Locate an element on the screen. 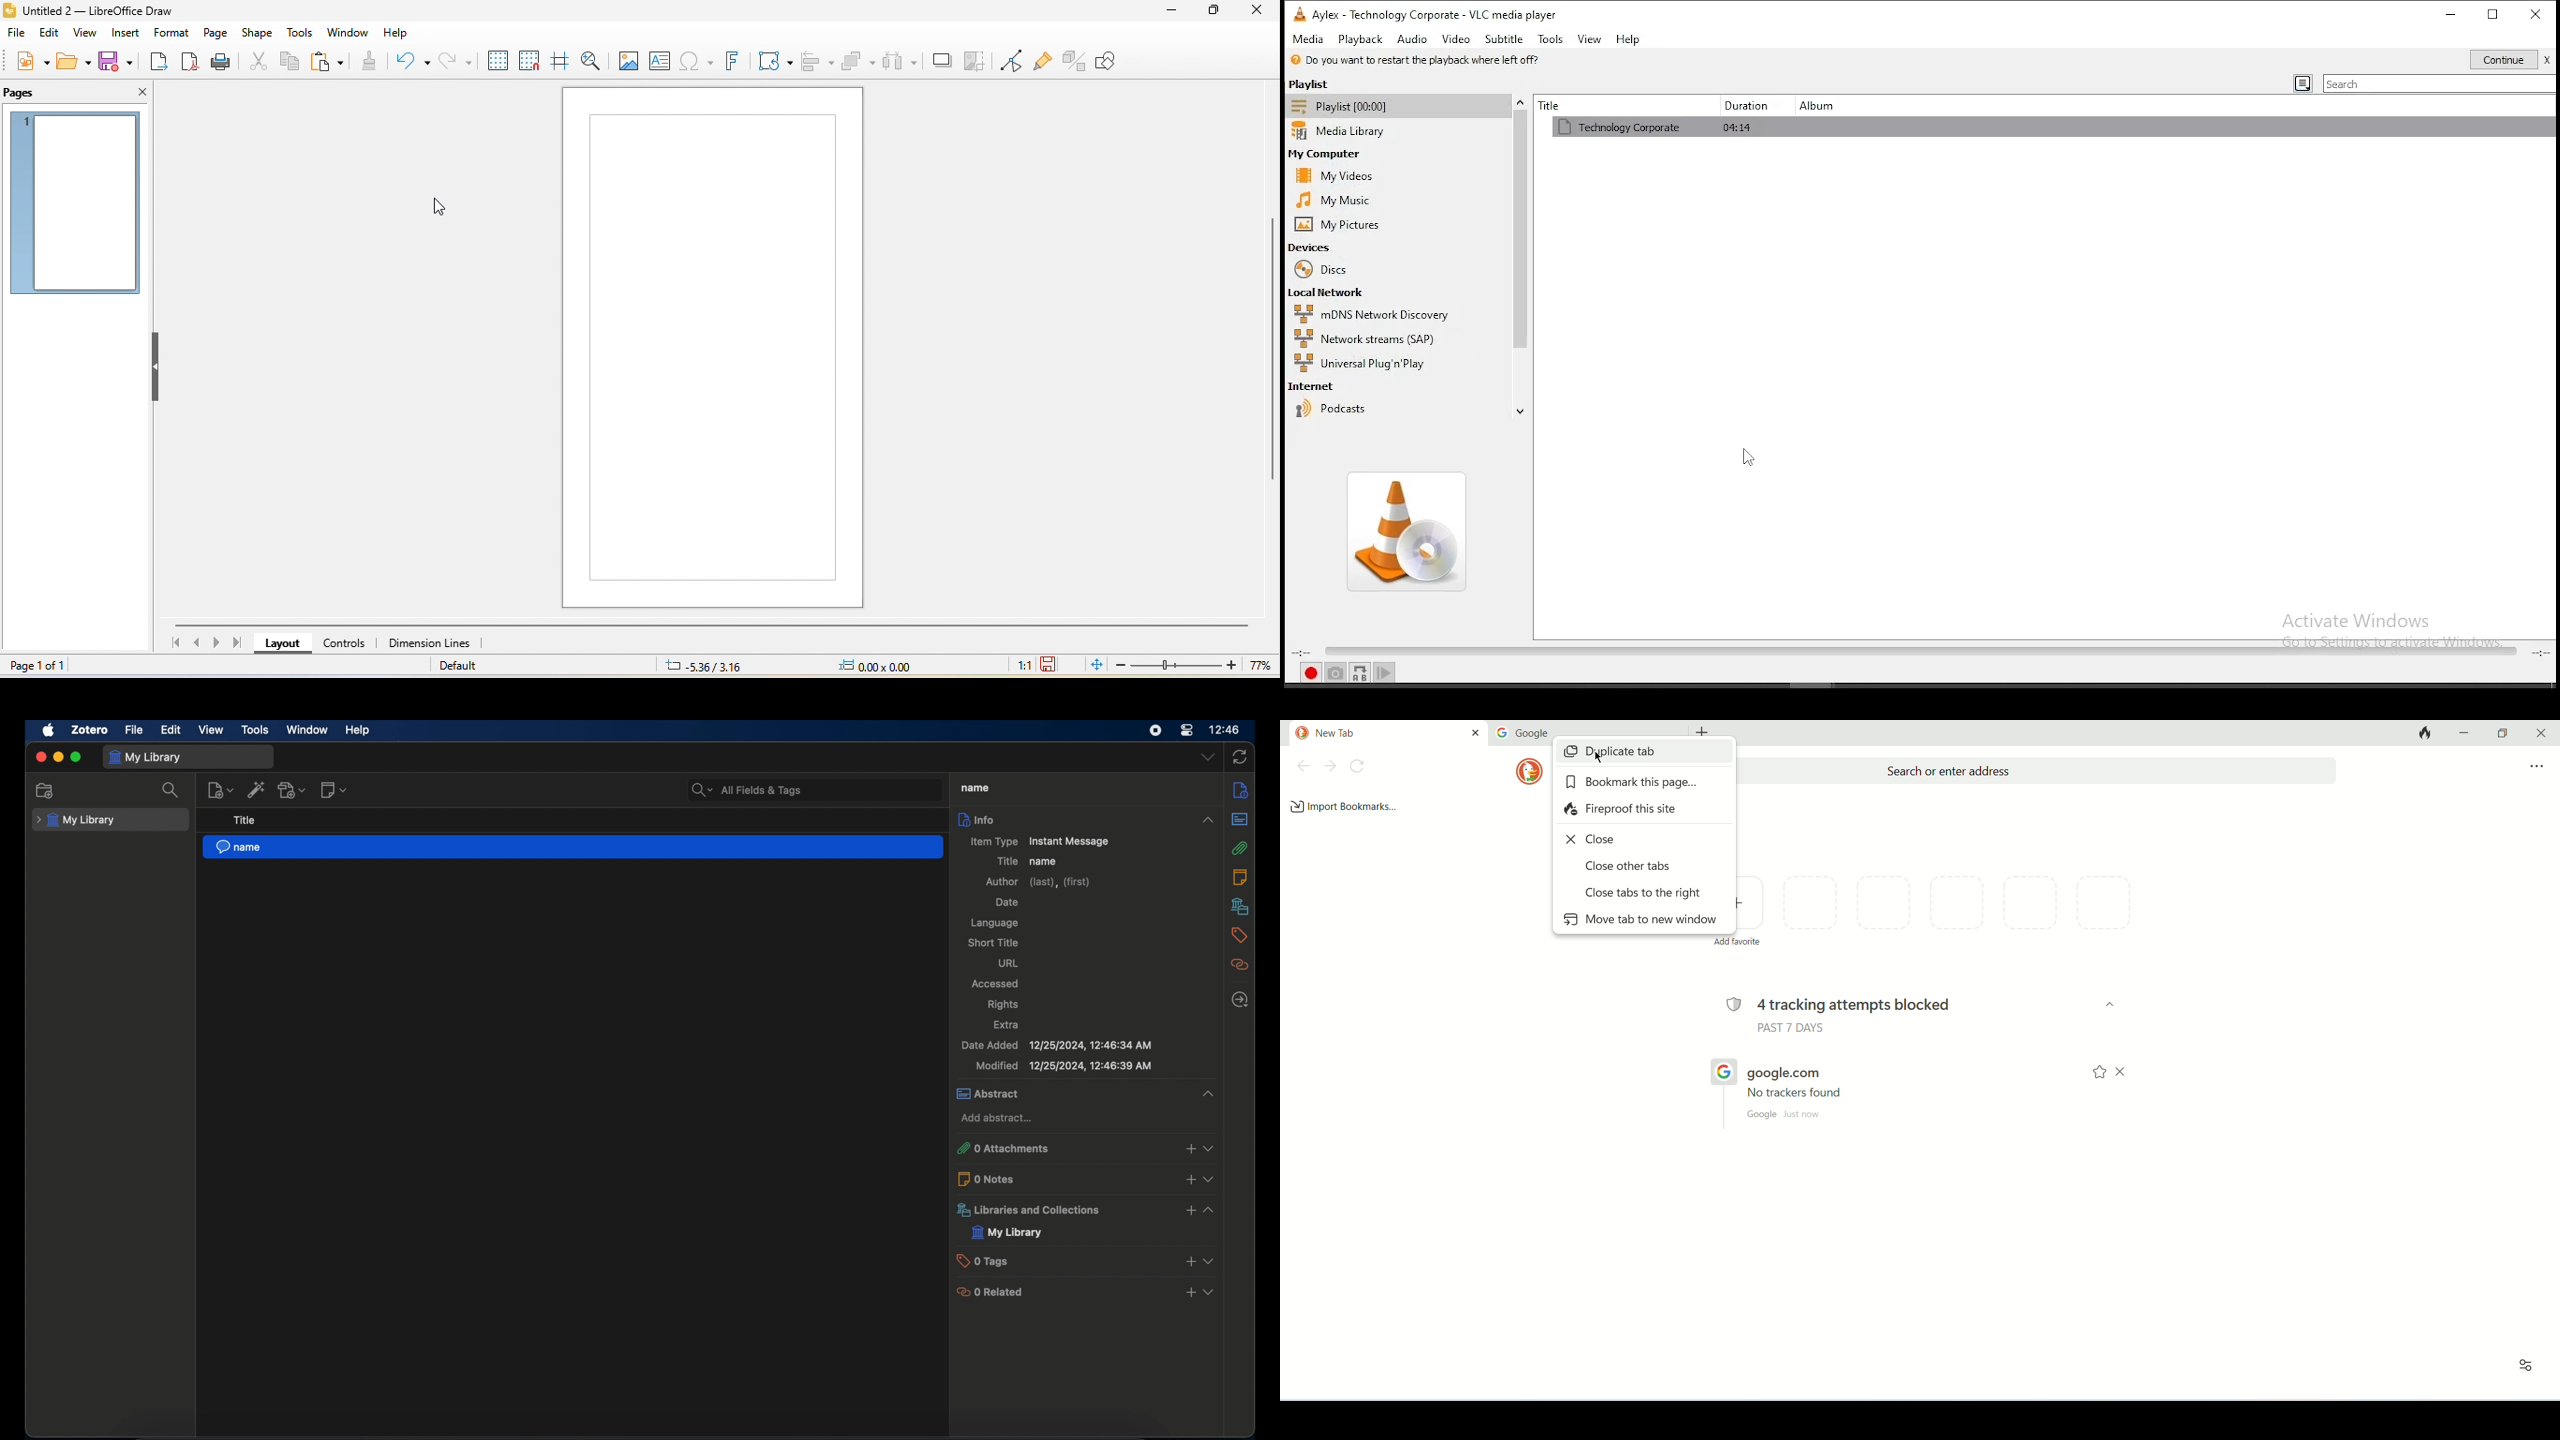 The image size is (2576, 1456). snap to grid is located at coordinates (531, 62).